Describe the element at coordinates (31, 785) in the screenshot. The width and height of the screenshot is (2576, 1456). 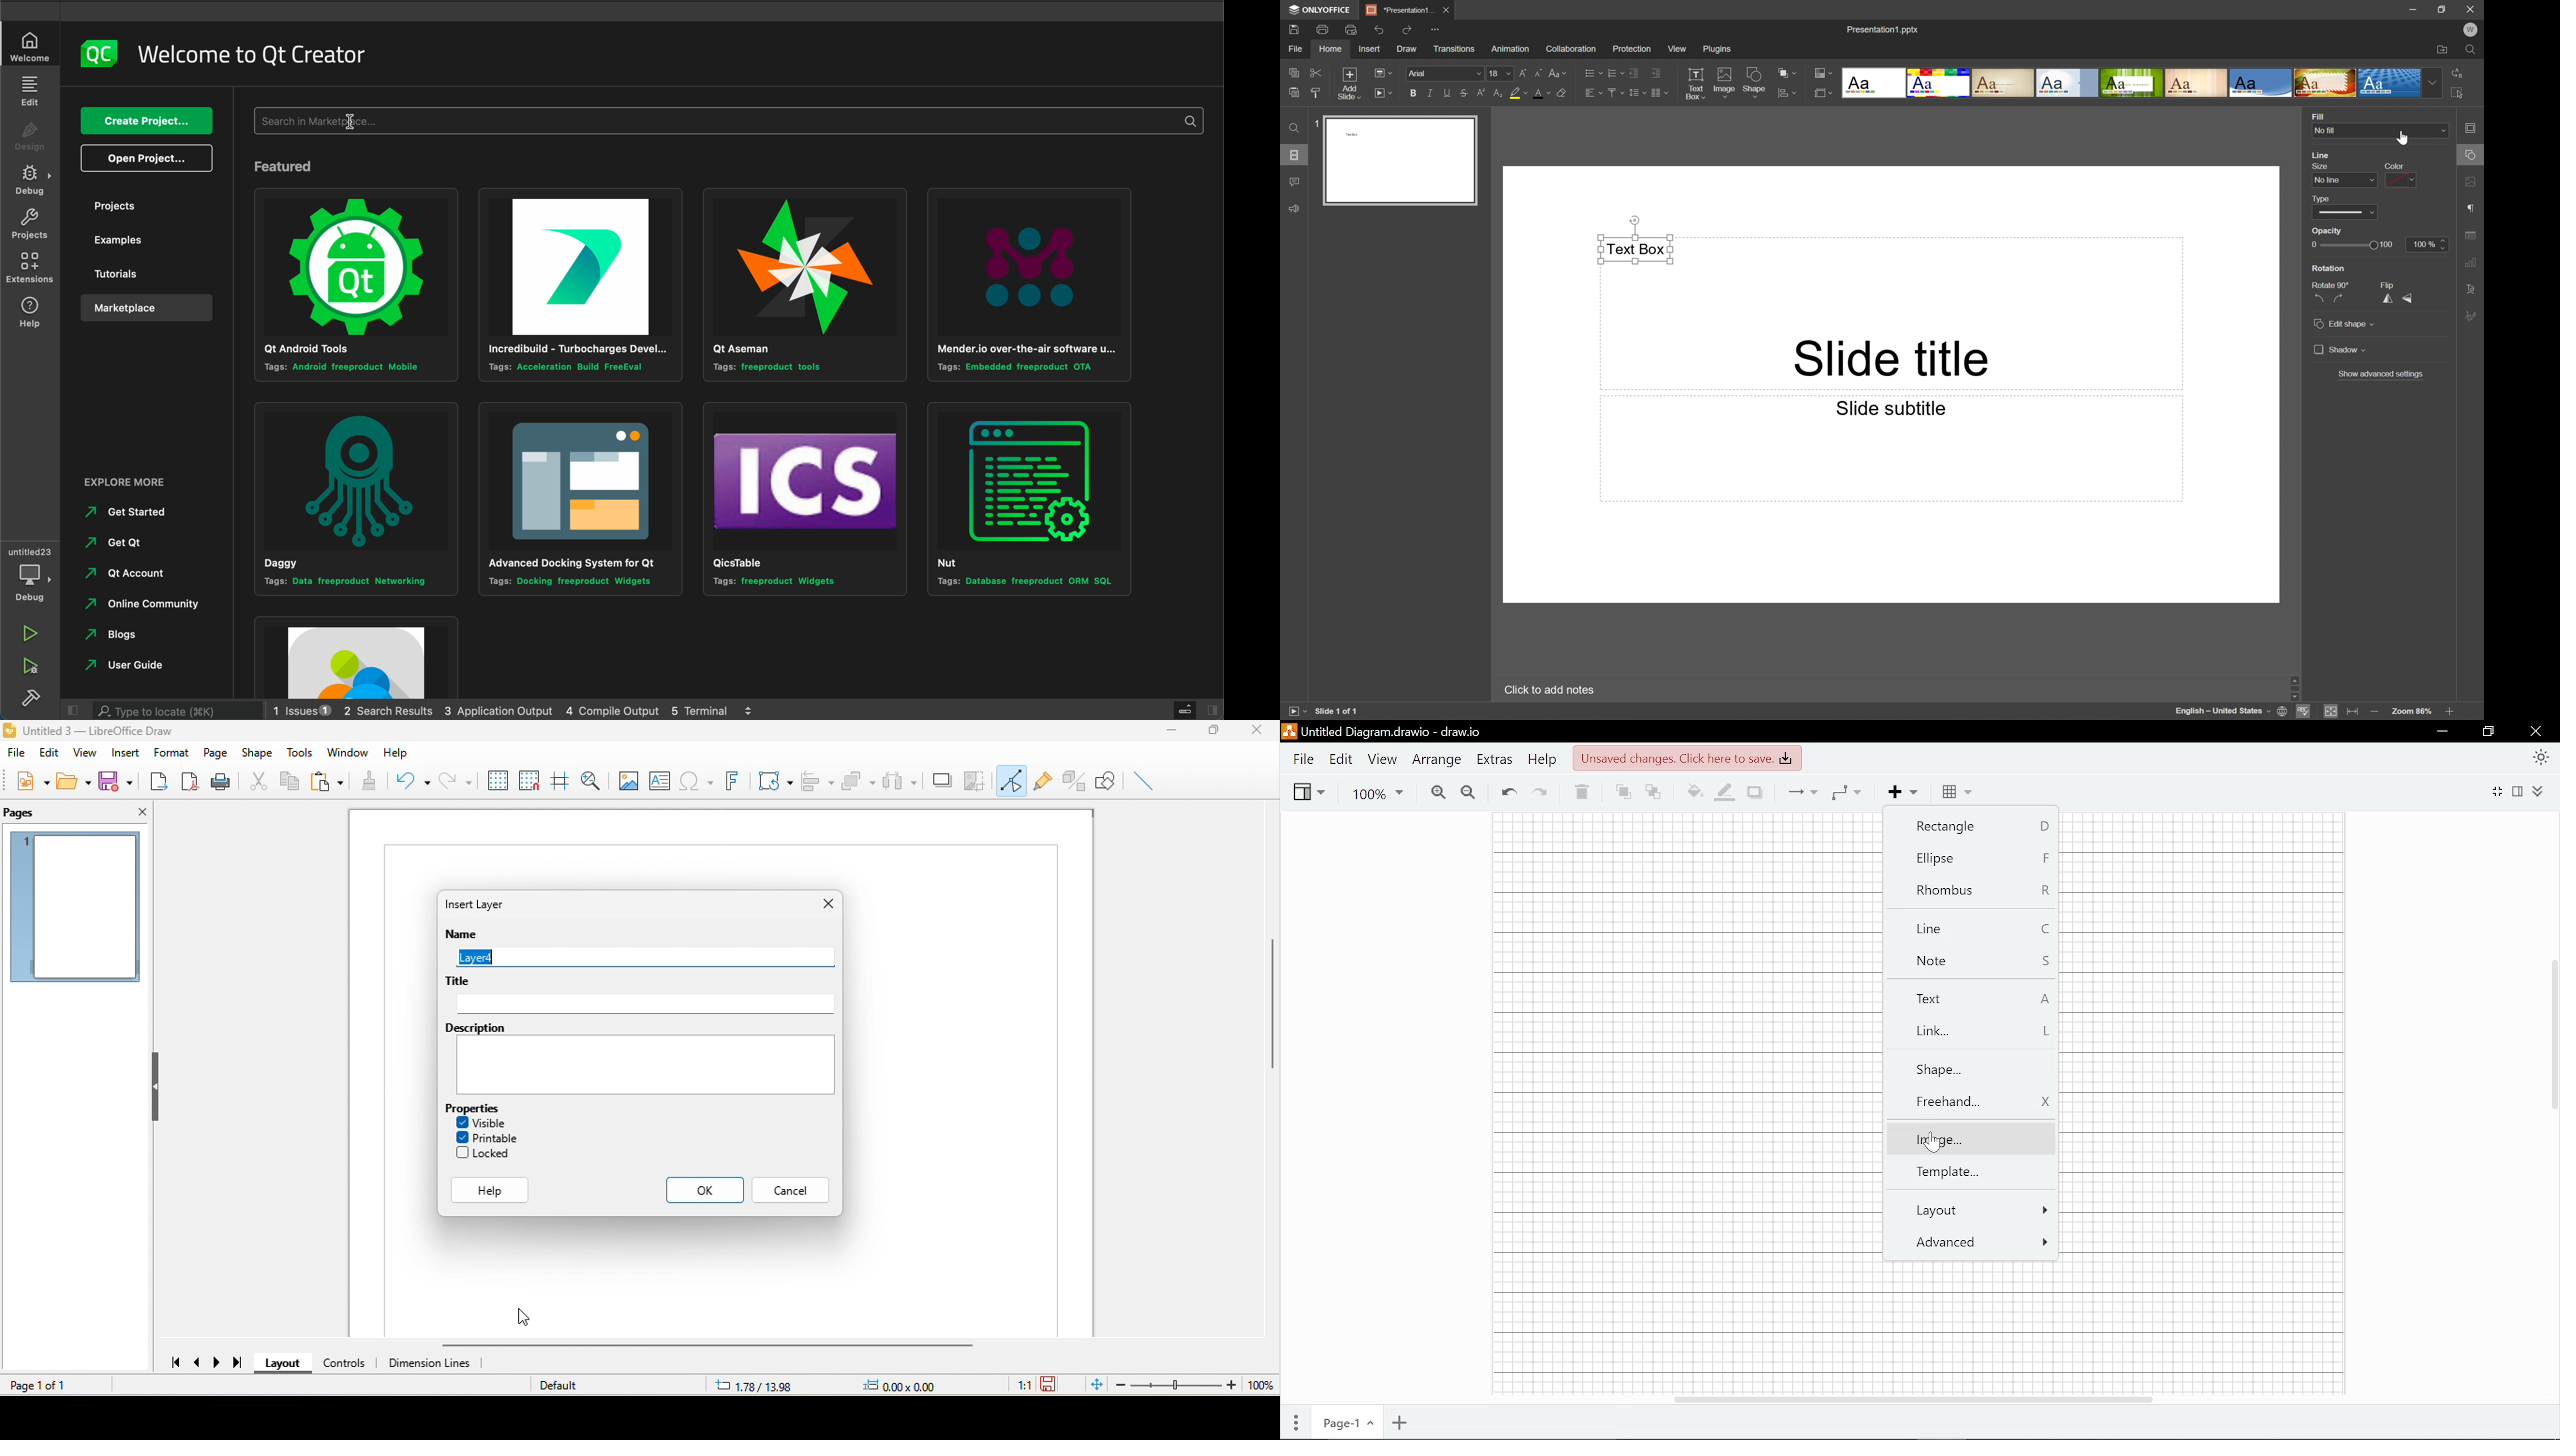
I see `new` at that location.